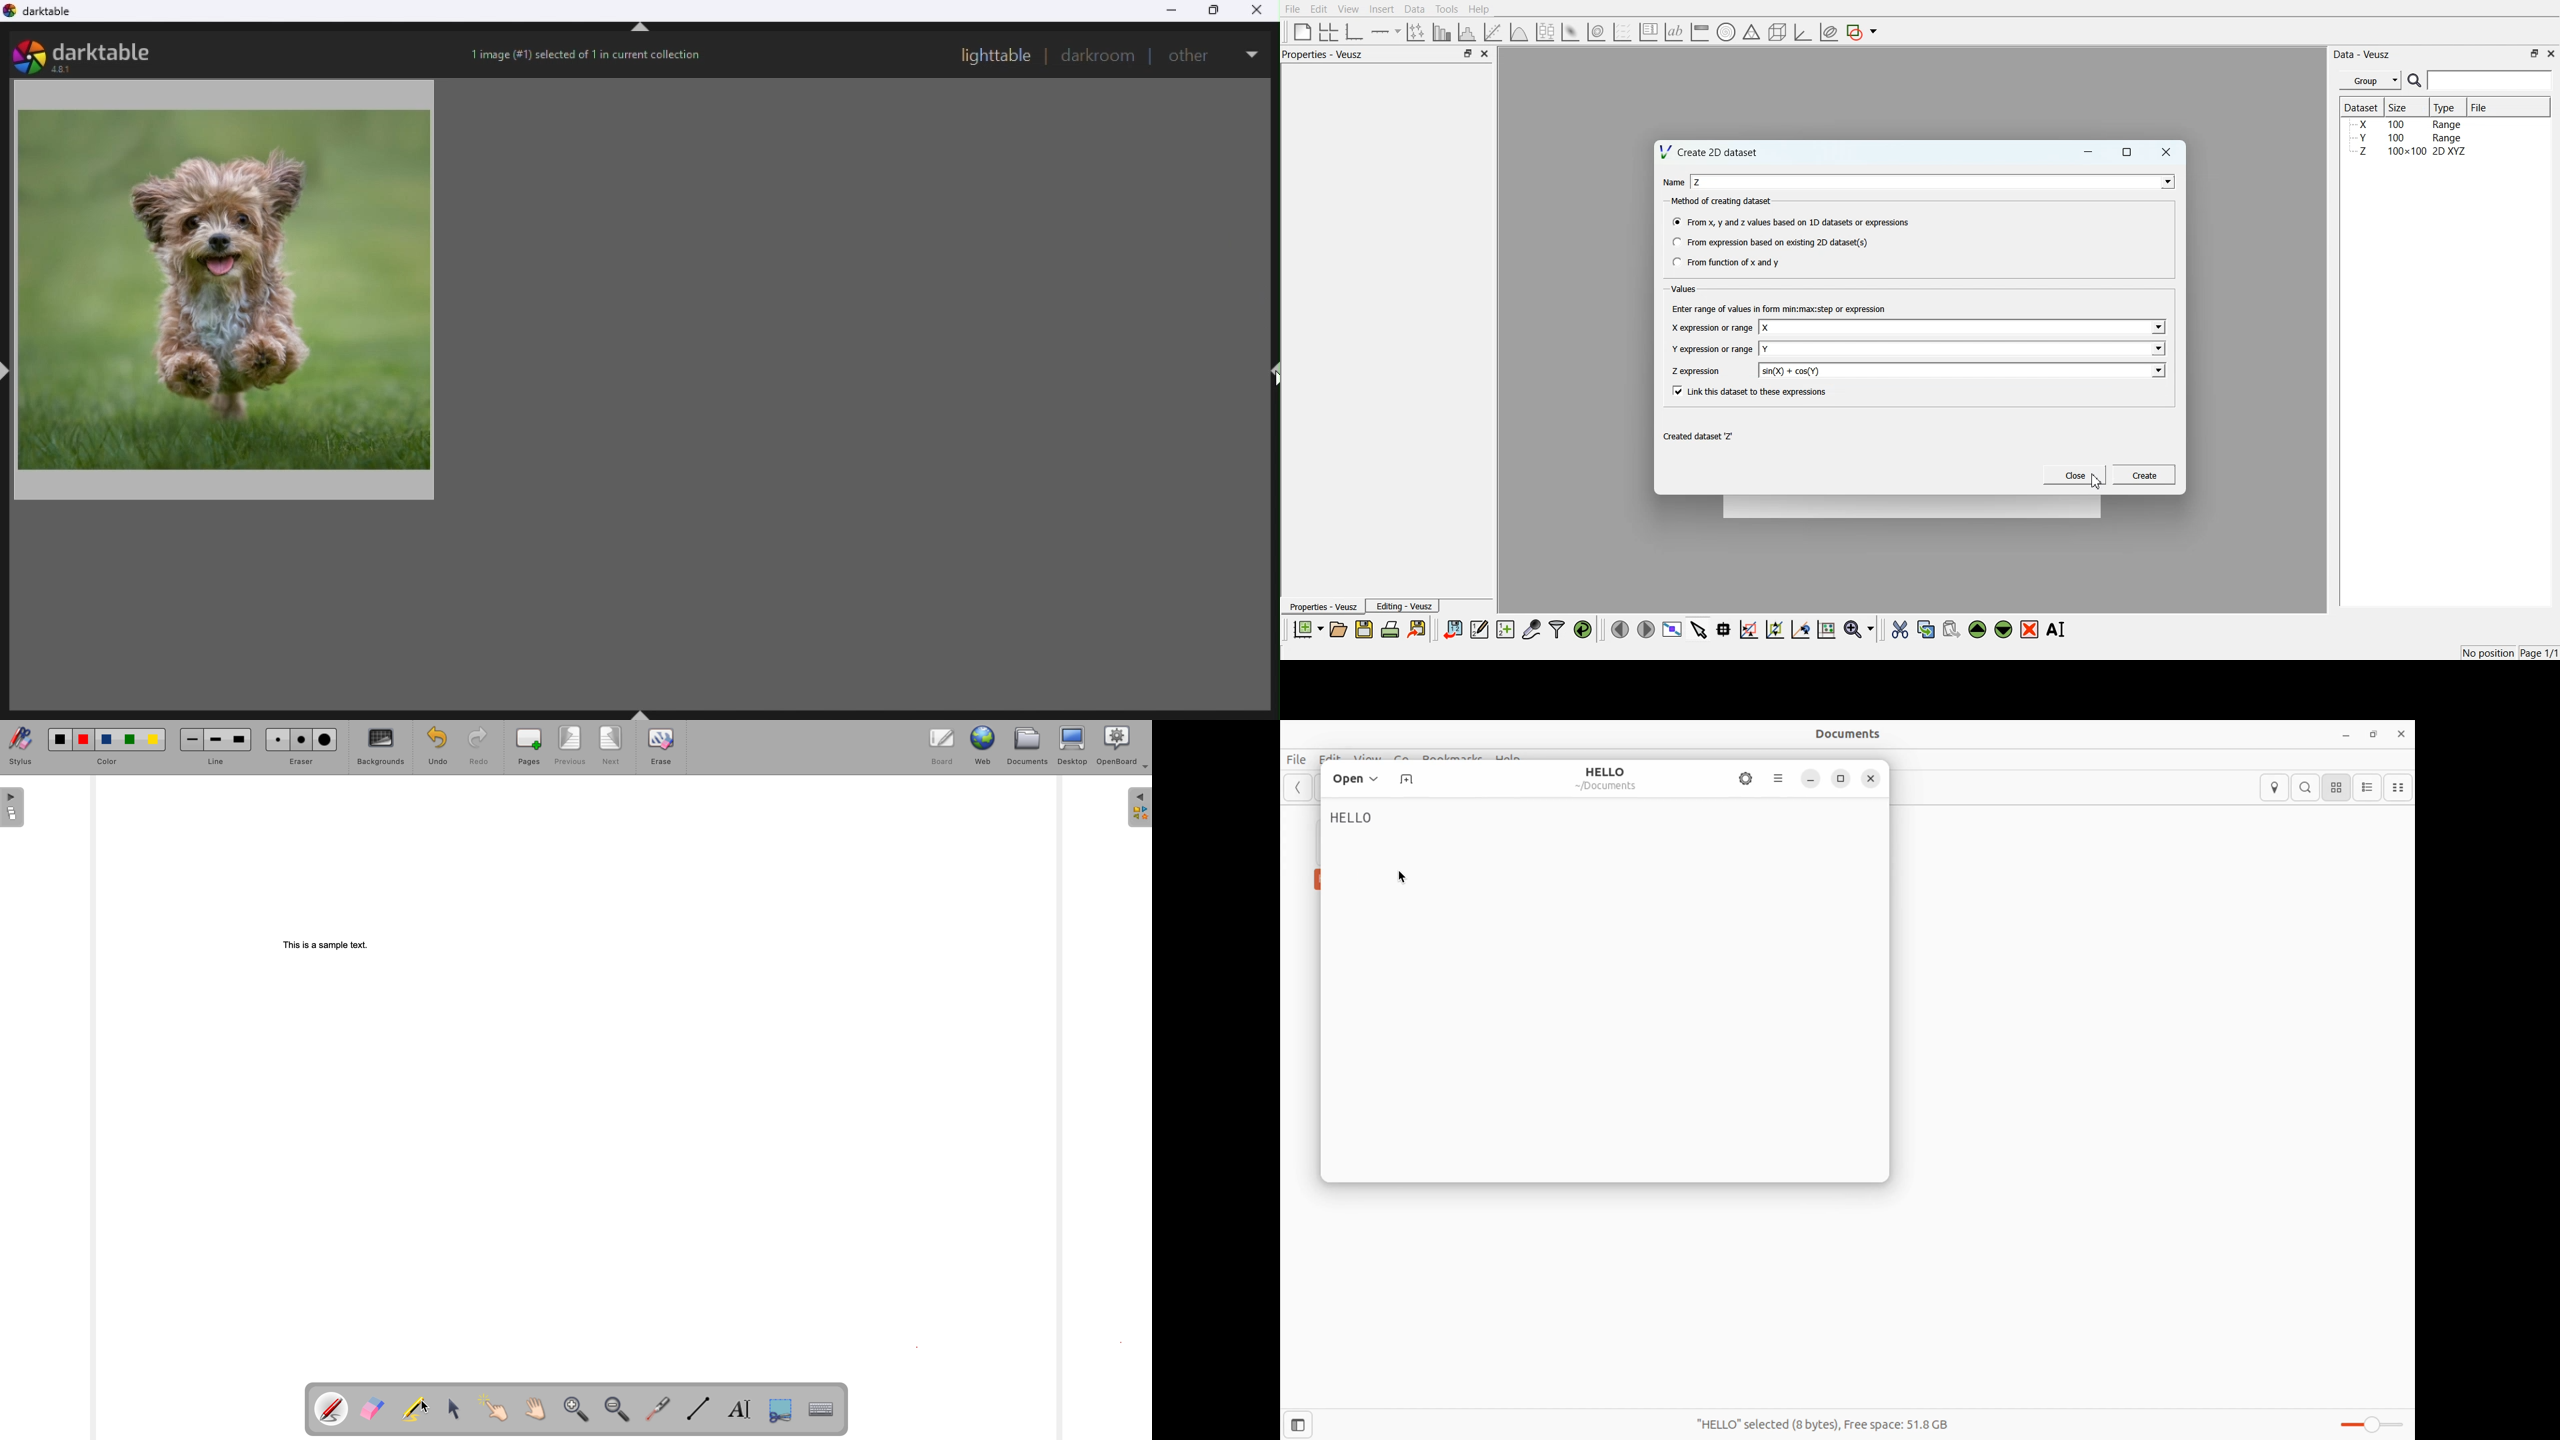 This screenshot has height=1456, width=2576. Describe the element at coordinates (2308, 788) in the screenshot. I see `Search` at that location.